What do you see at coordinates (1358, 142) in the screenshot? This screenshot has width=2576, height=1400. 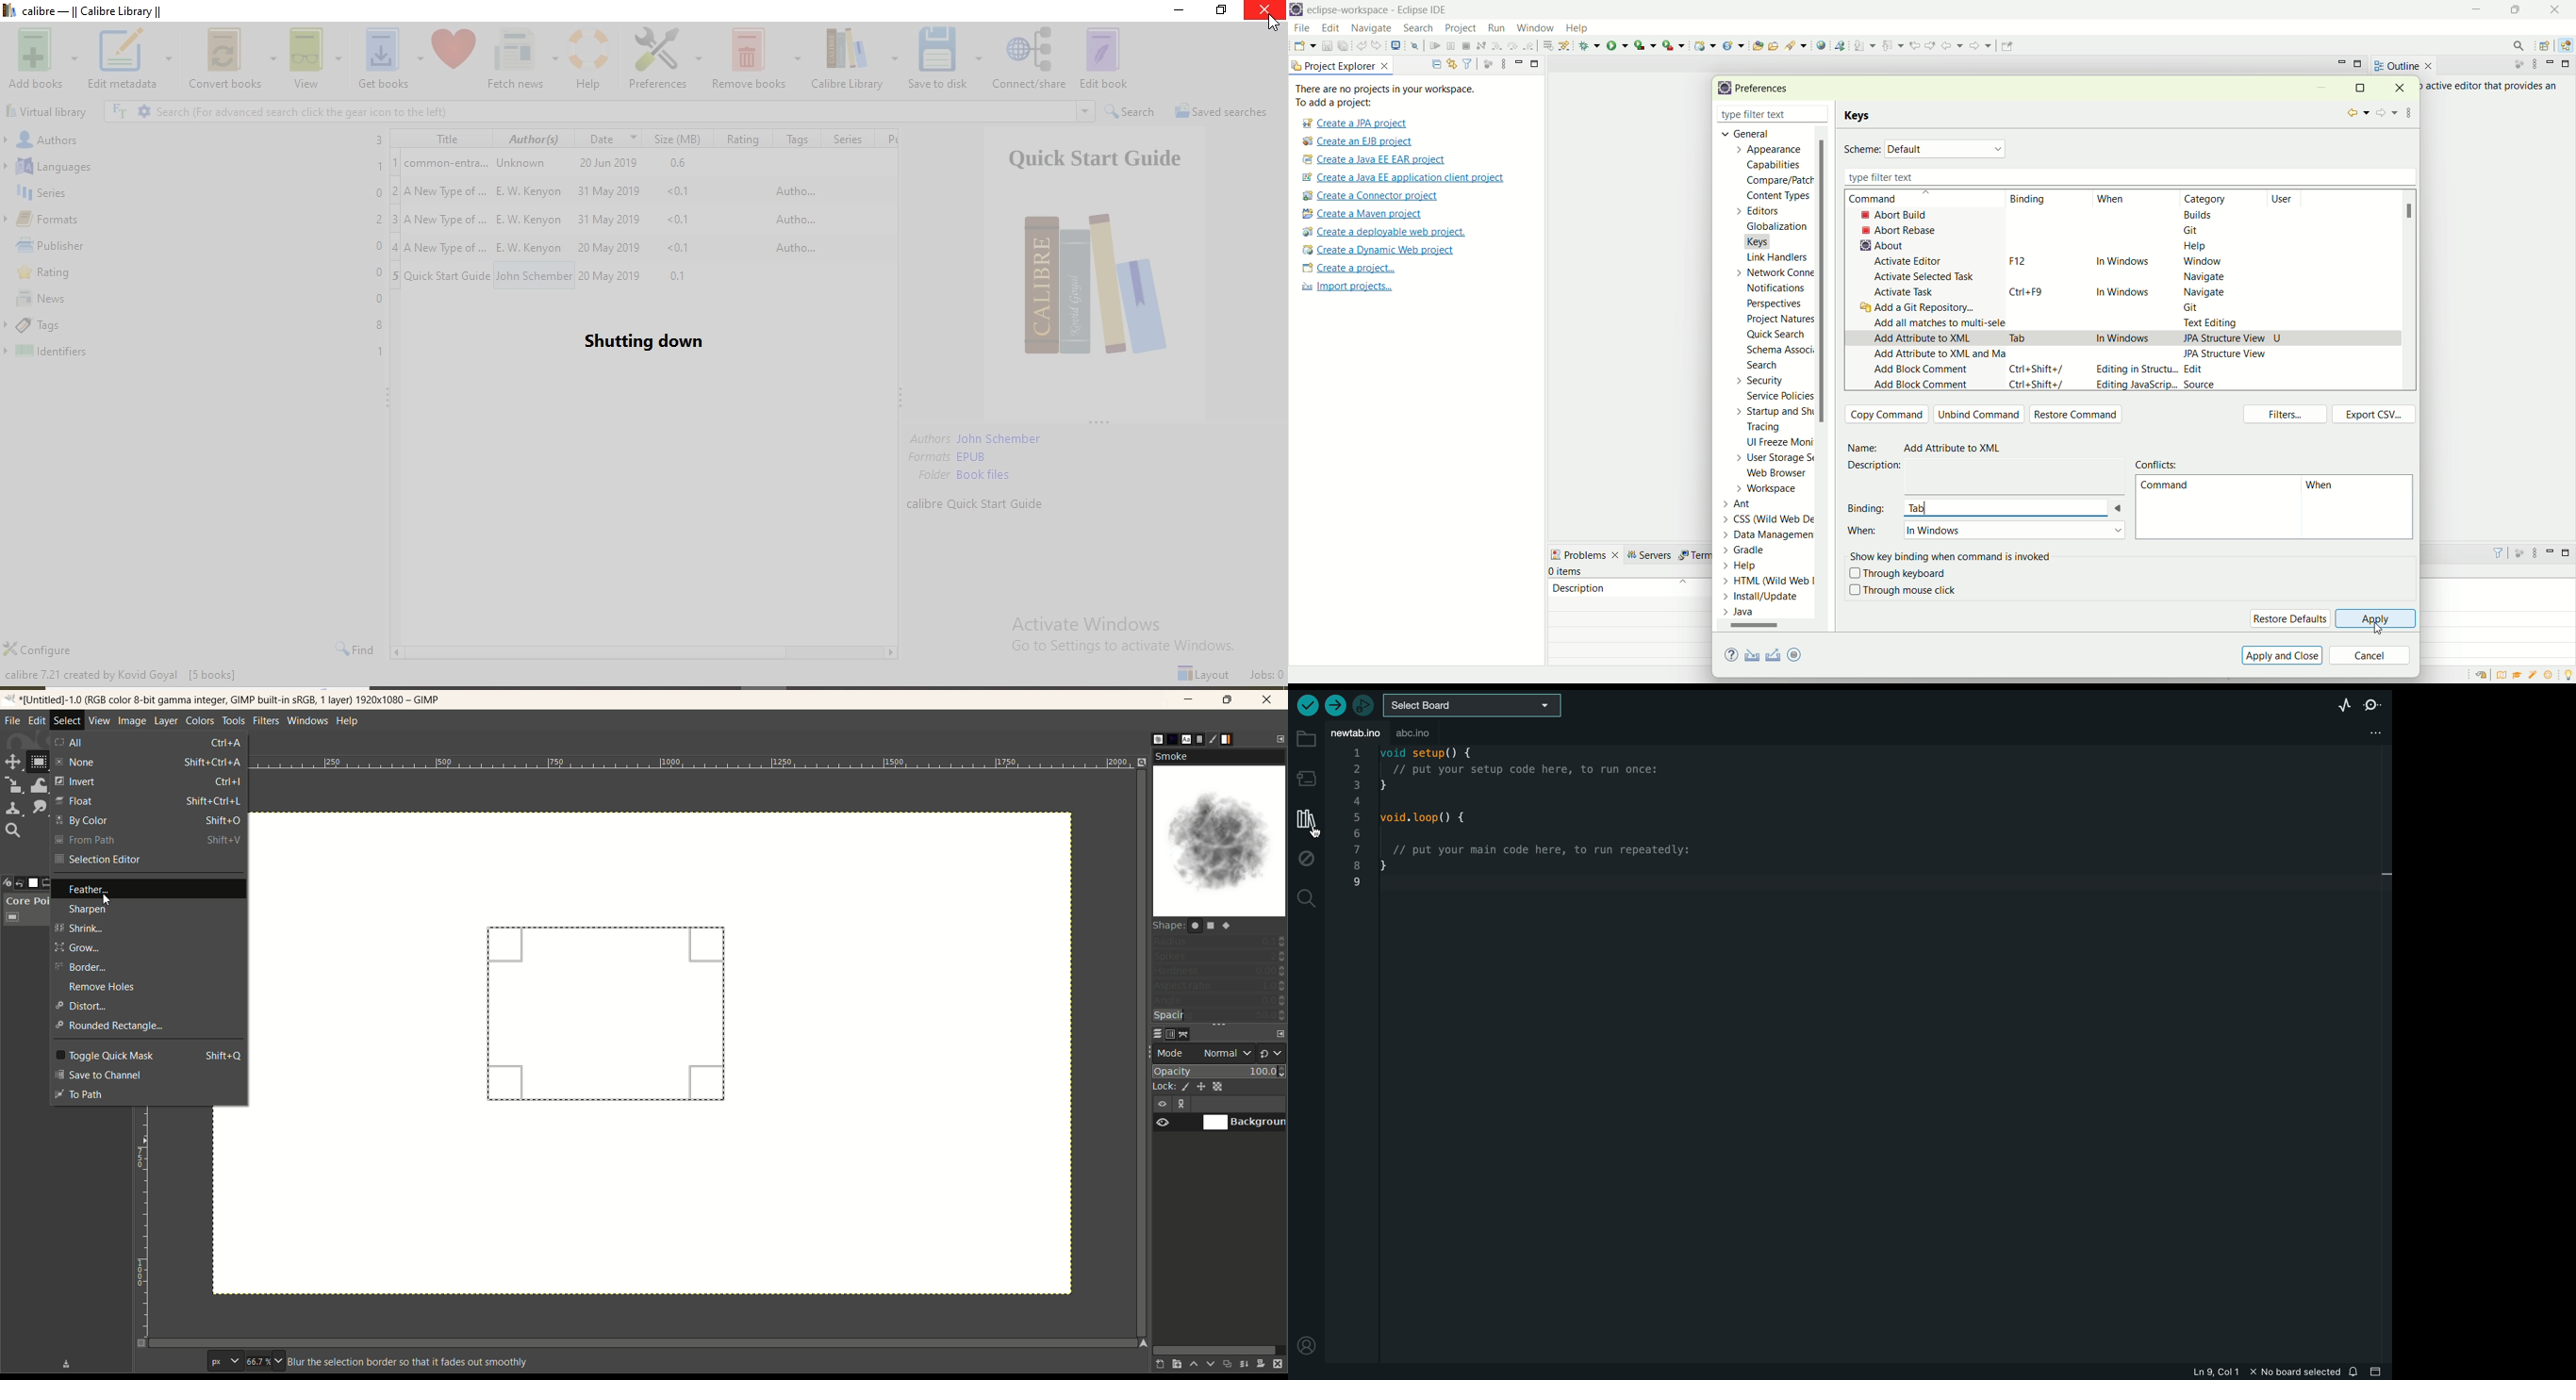 I see `create a EJB project` at bounding box center [1358, 142].